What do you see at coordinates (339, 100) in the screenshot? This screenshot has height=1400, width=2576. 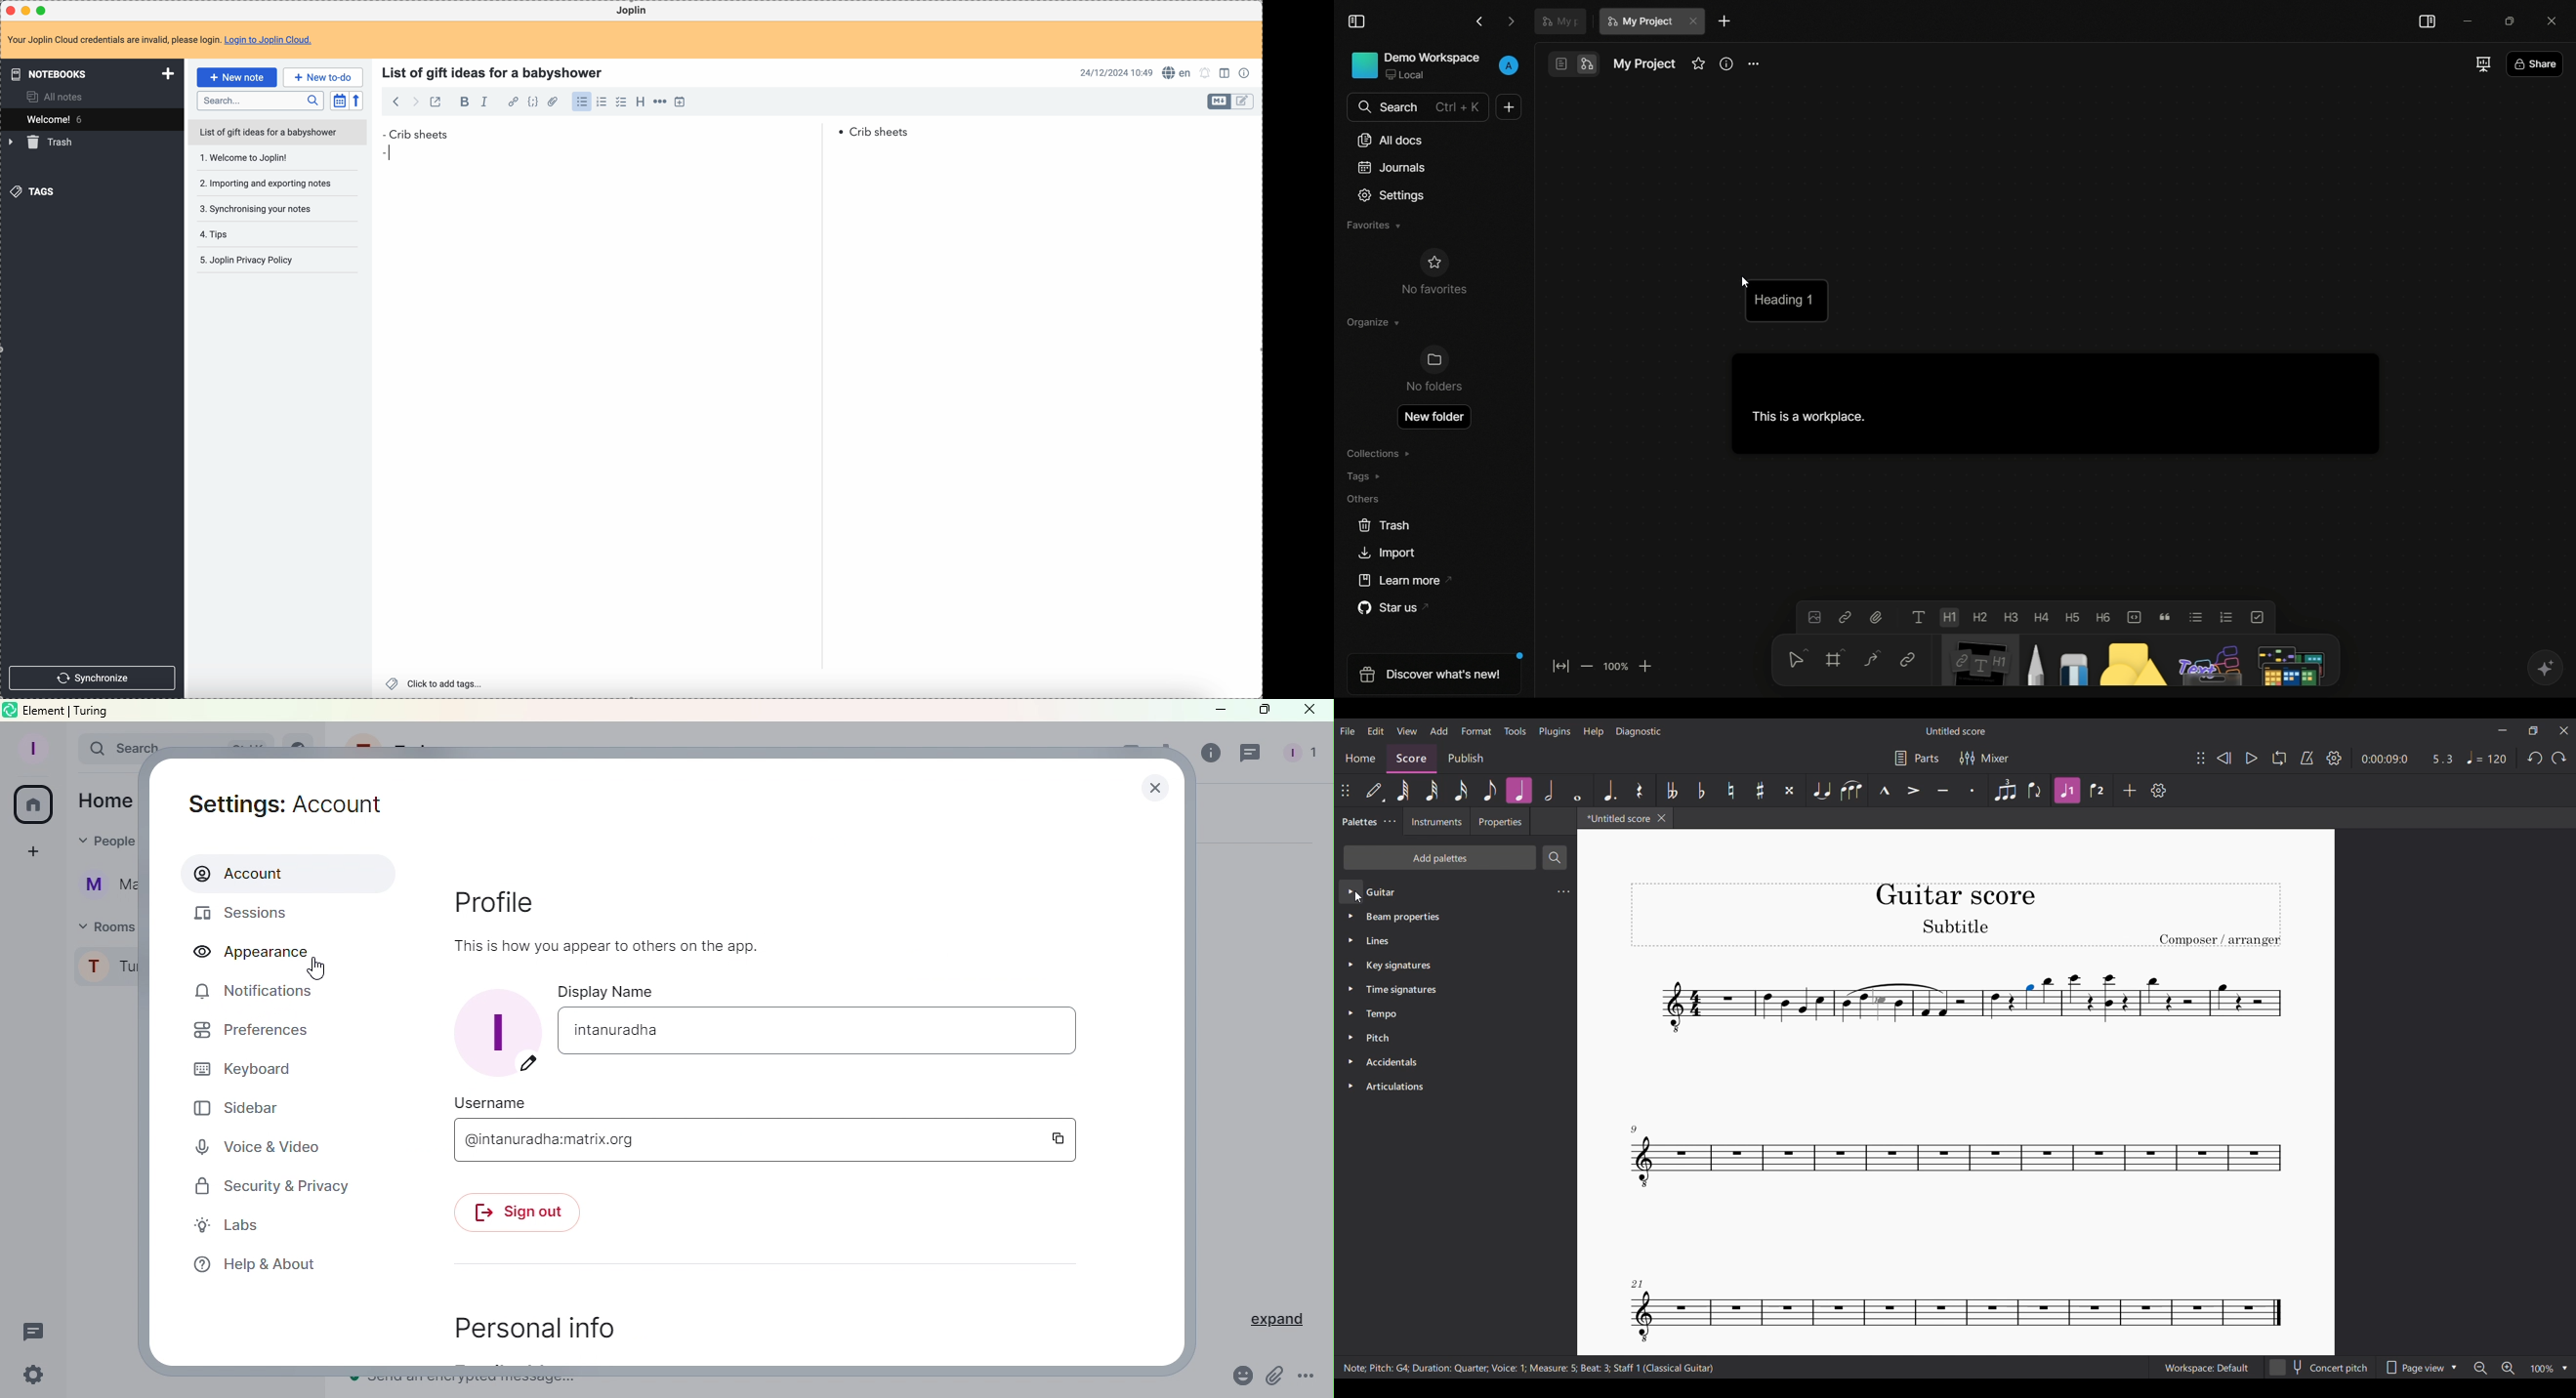 I see `toggle sort order field` at bounding box center [339, 100].